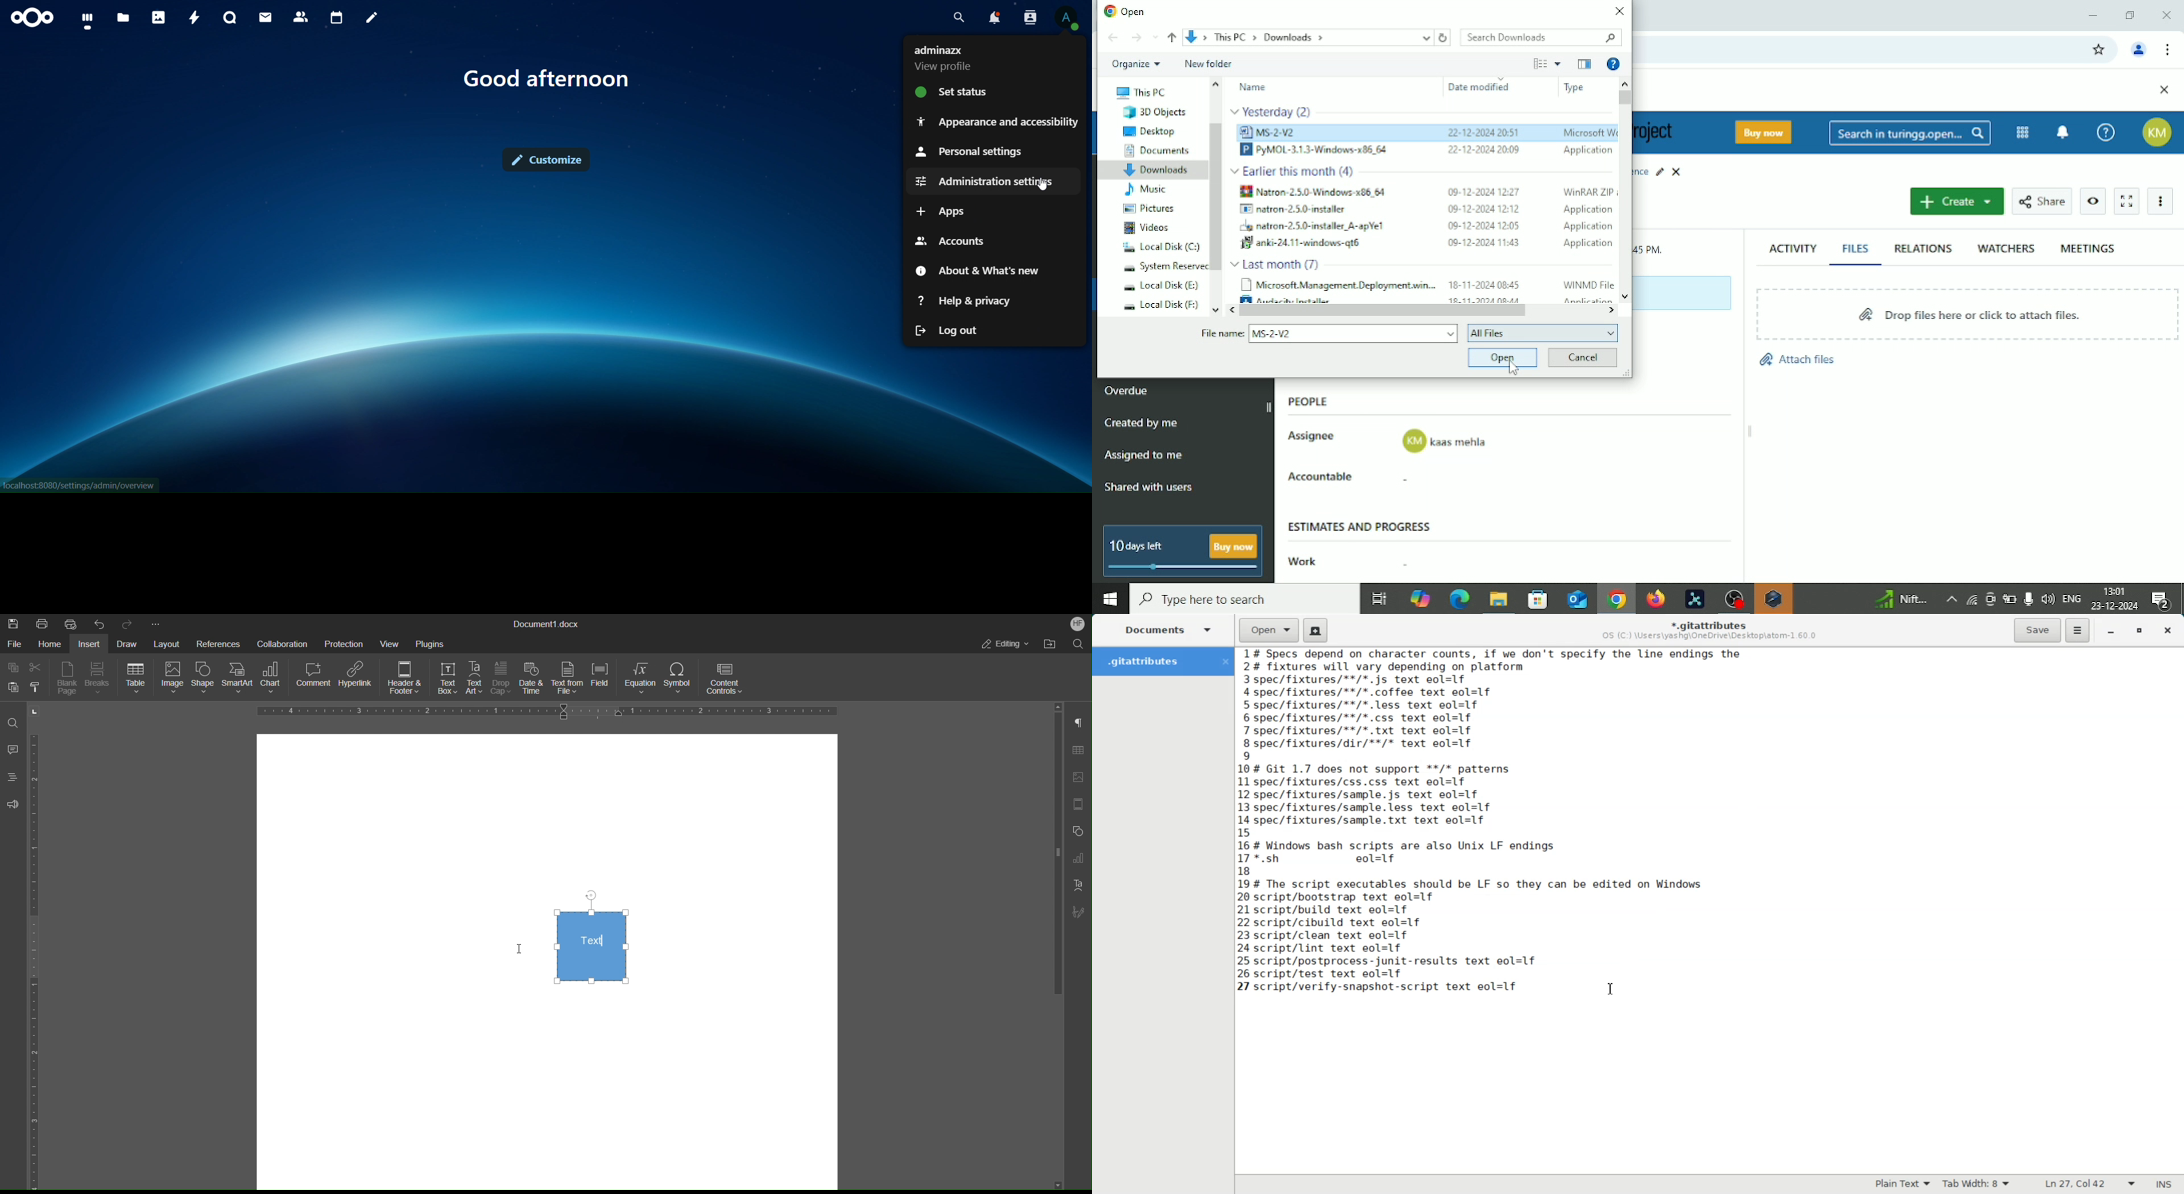 The height and width of the screenshot is (1204, 2184). What do you see at coordinates (2073, 599) in the screenshot?
I see `Language` at bounding box center [2073, 599].